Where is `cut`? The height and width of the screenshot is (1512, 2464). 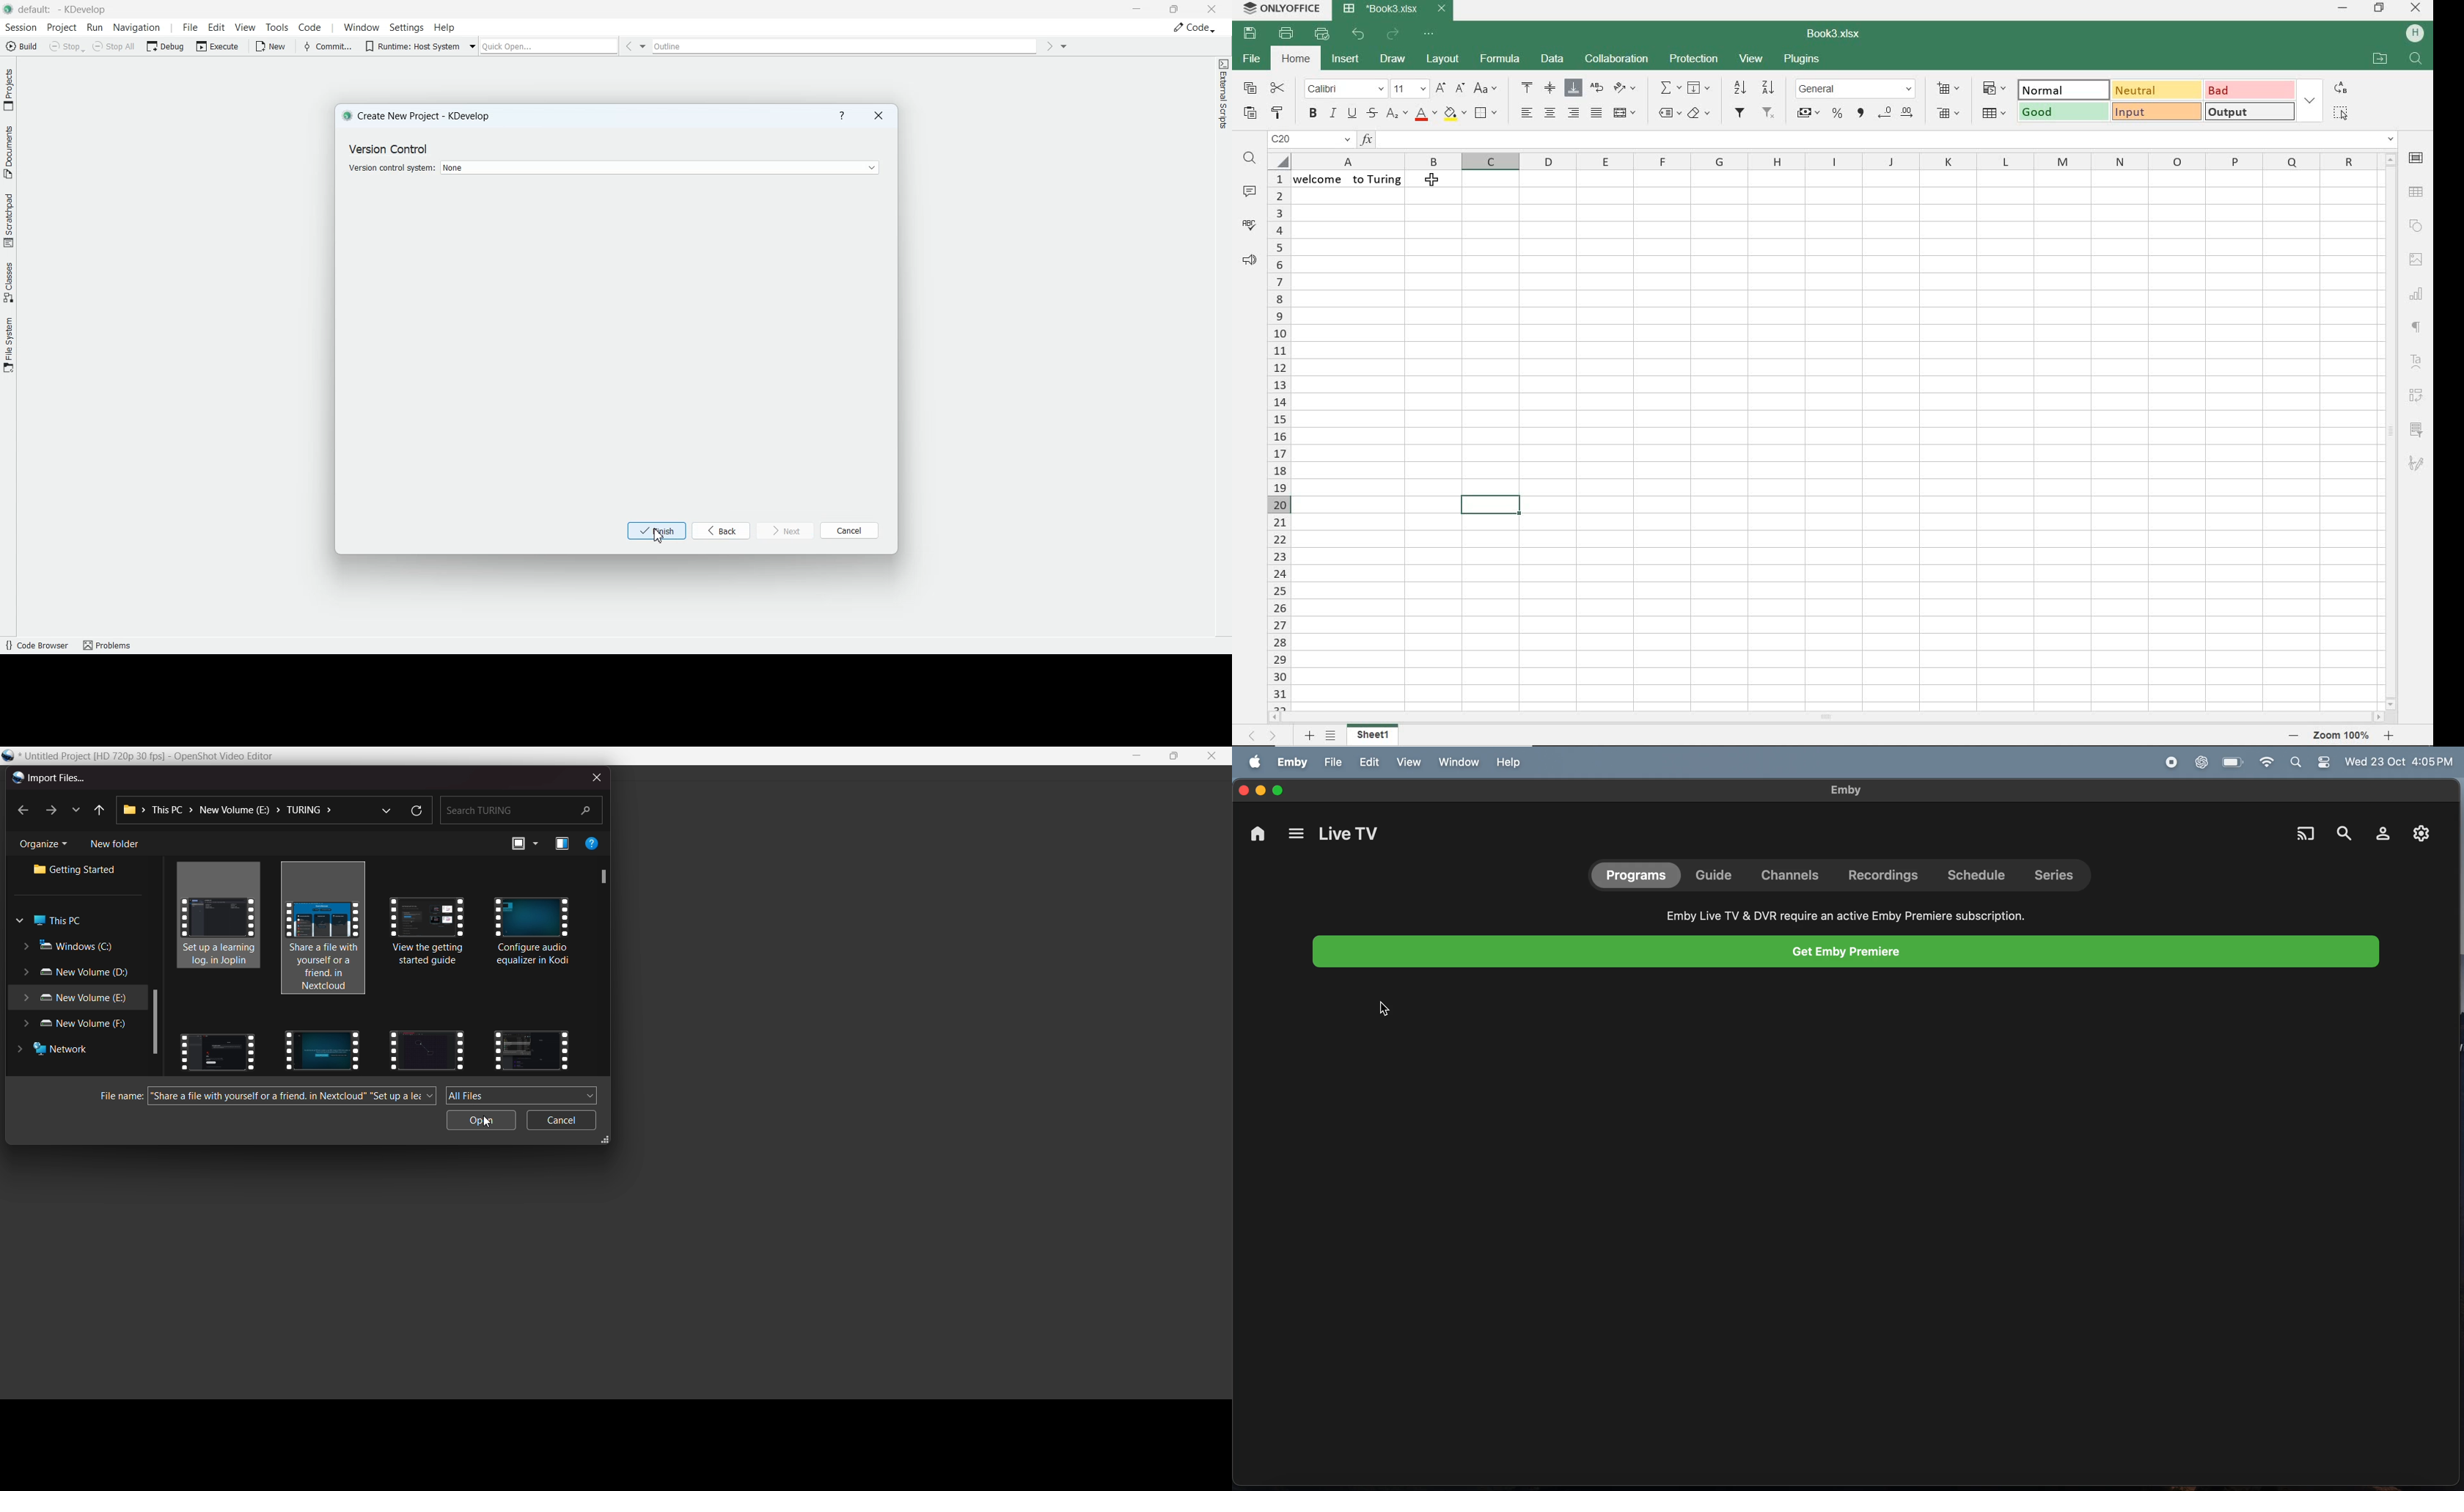 cut is located at coordinates (1278, 88).